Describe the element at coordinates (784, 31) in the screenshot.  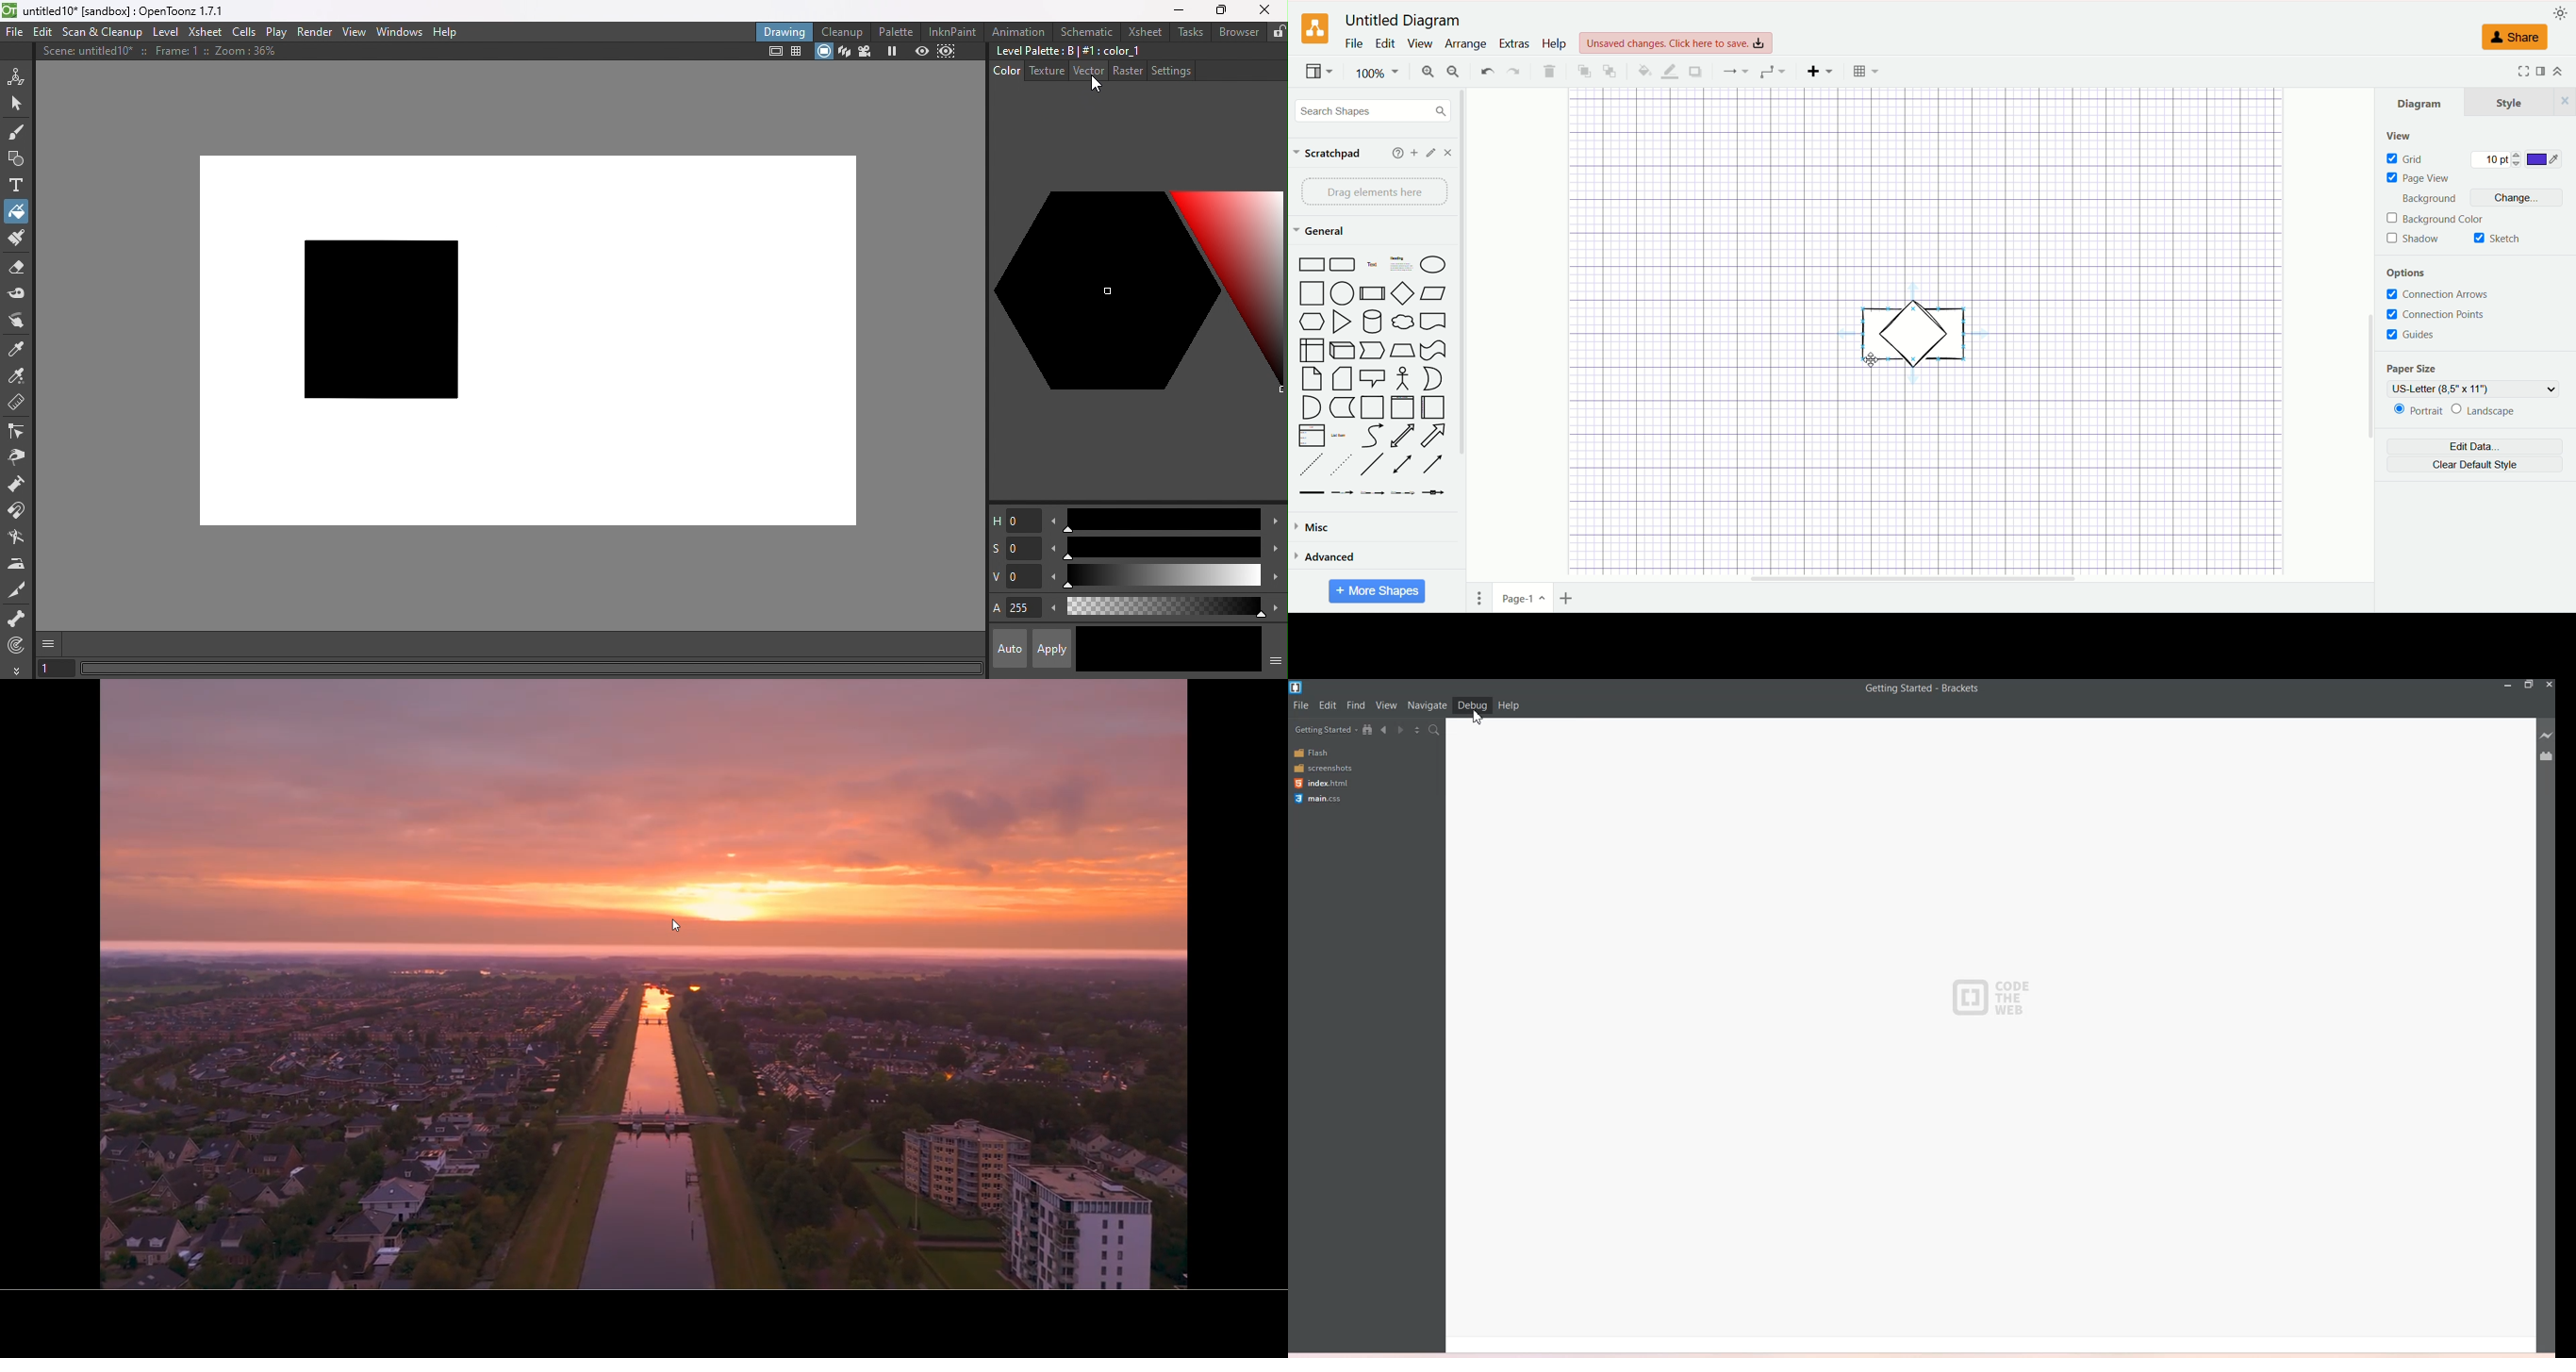
I see `Drawing` at that location.